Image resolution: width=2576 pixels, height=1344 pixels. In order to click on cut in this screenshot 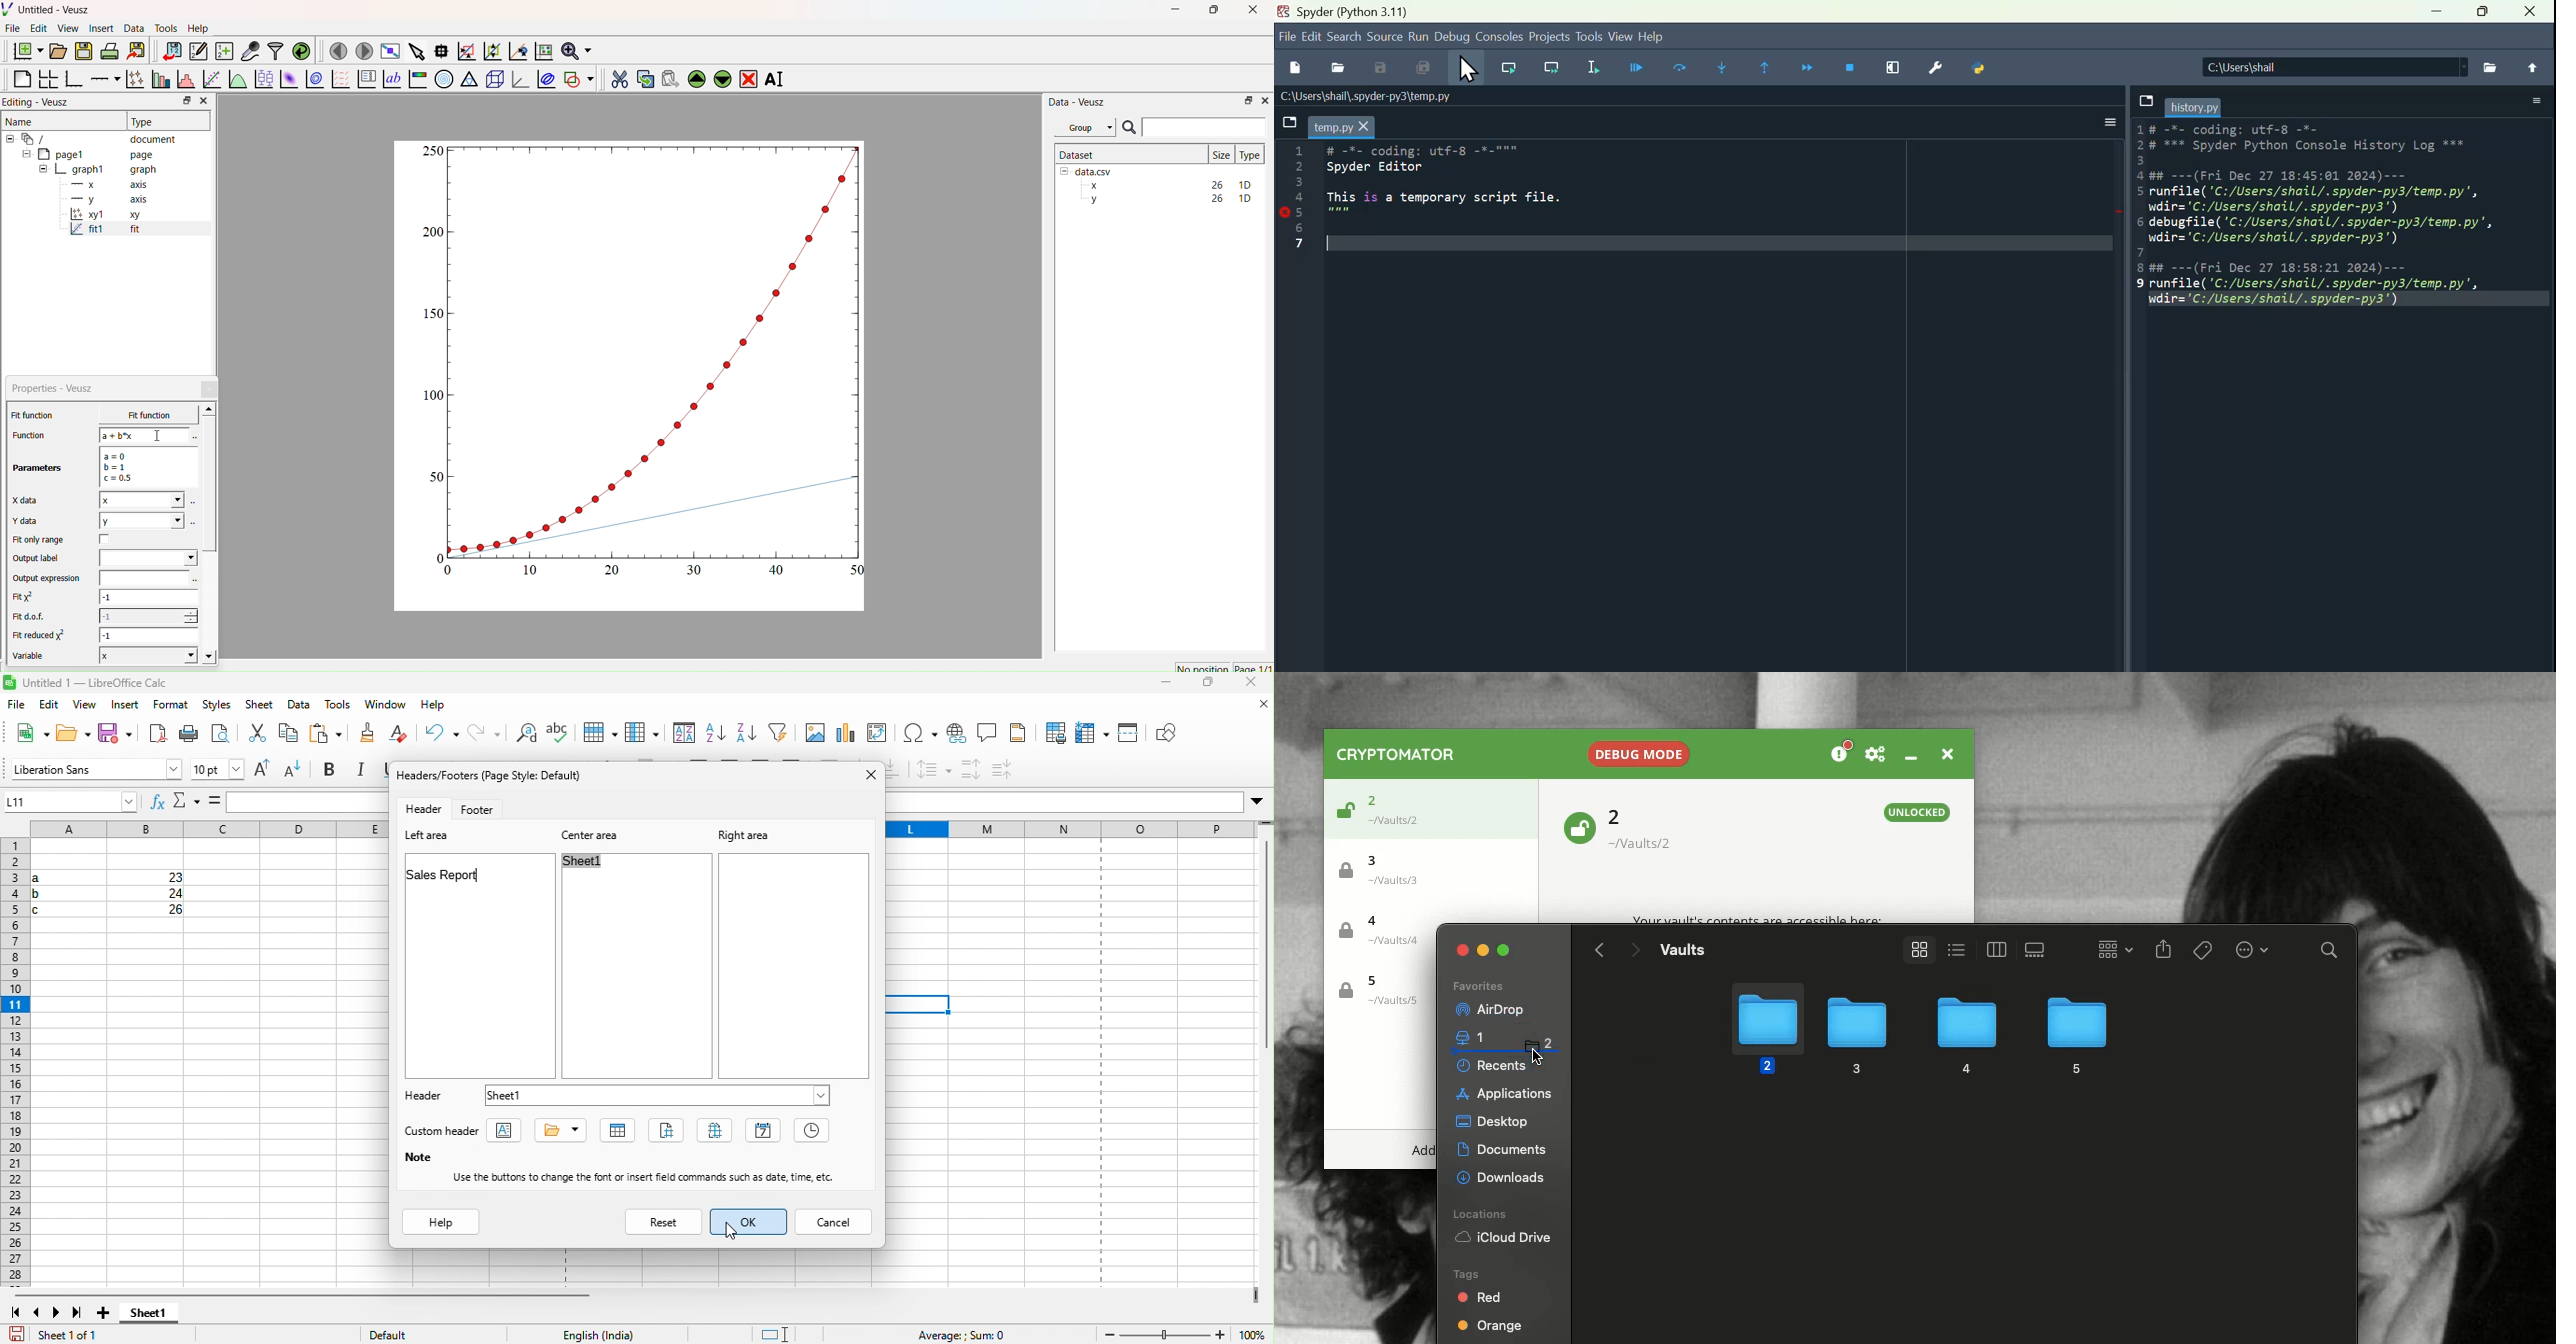, I will do `click(224, 735)`.